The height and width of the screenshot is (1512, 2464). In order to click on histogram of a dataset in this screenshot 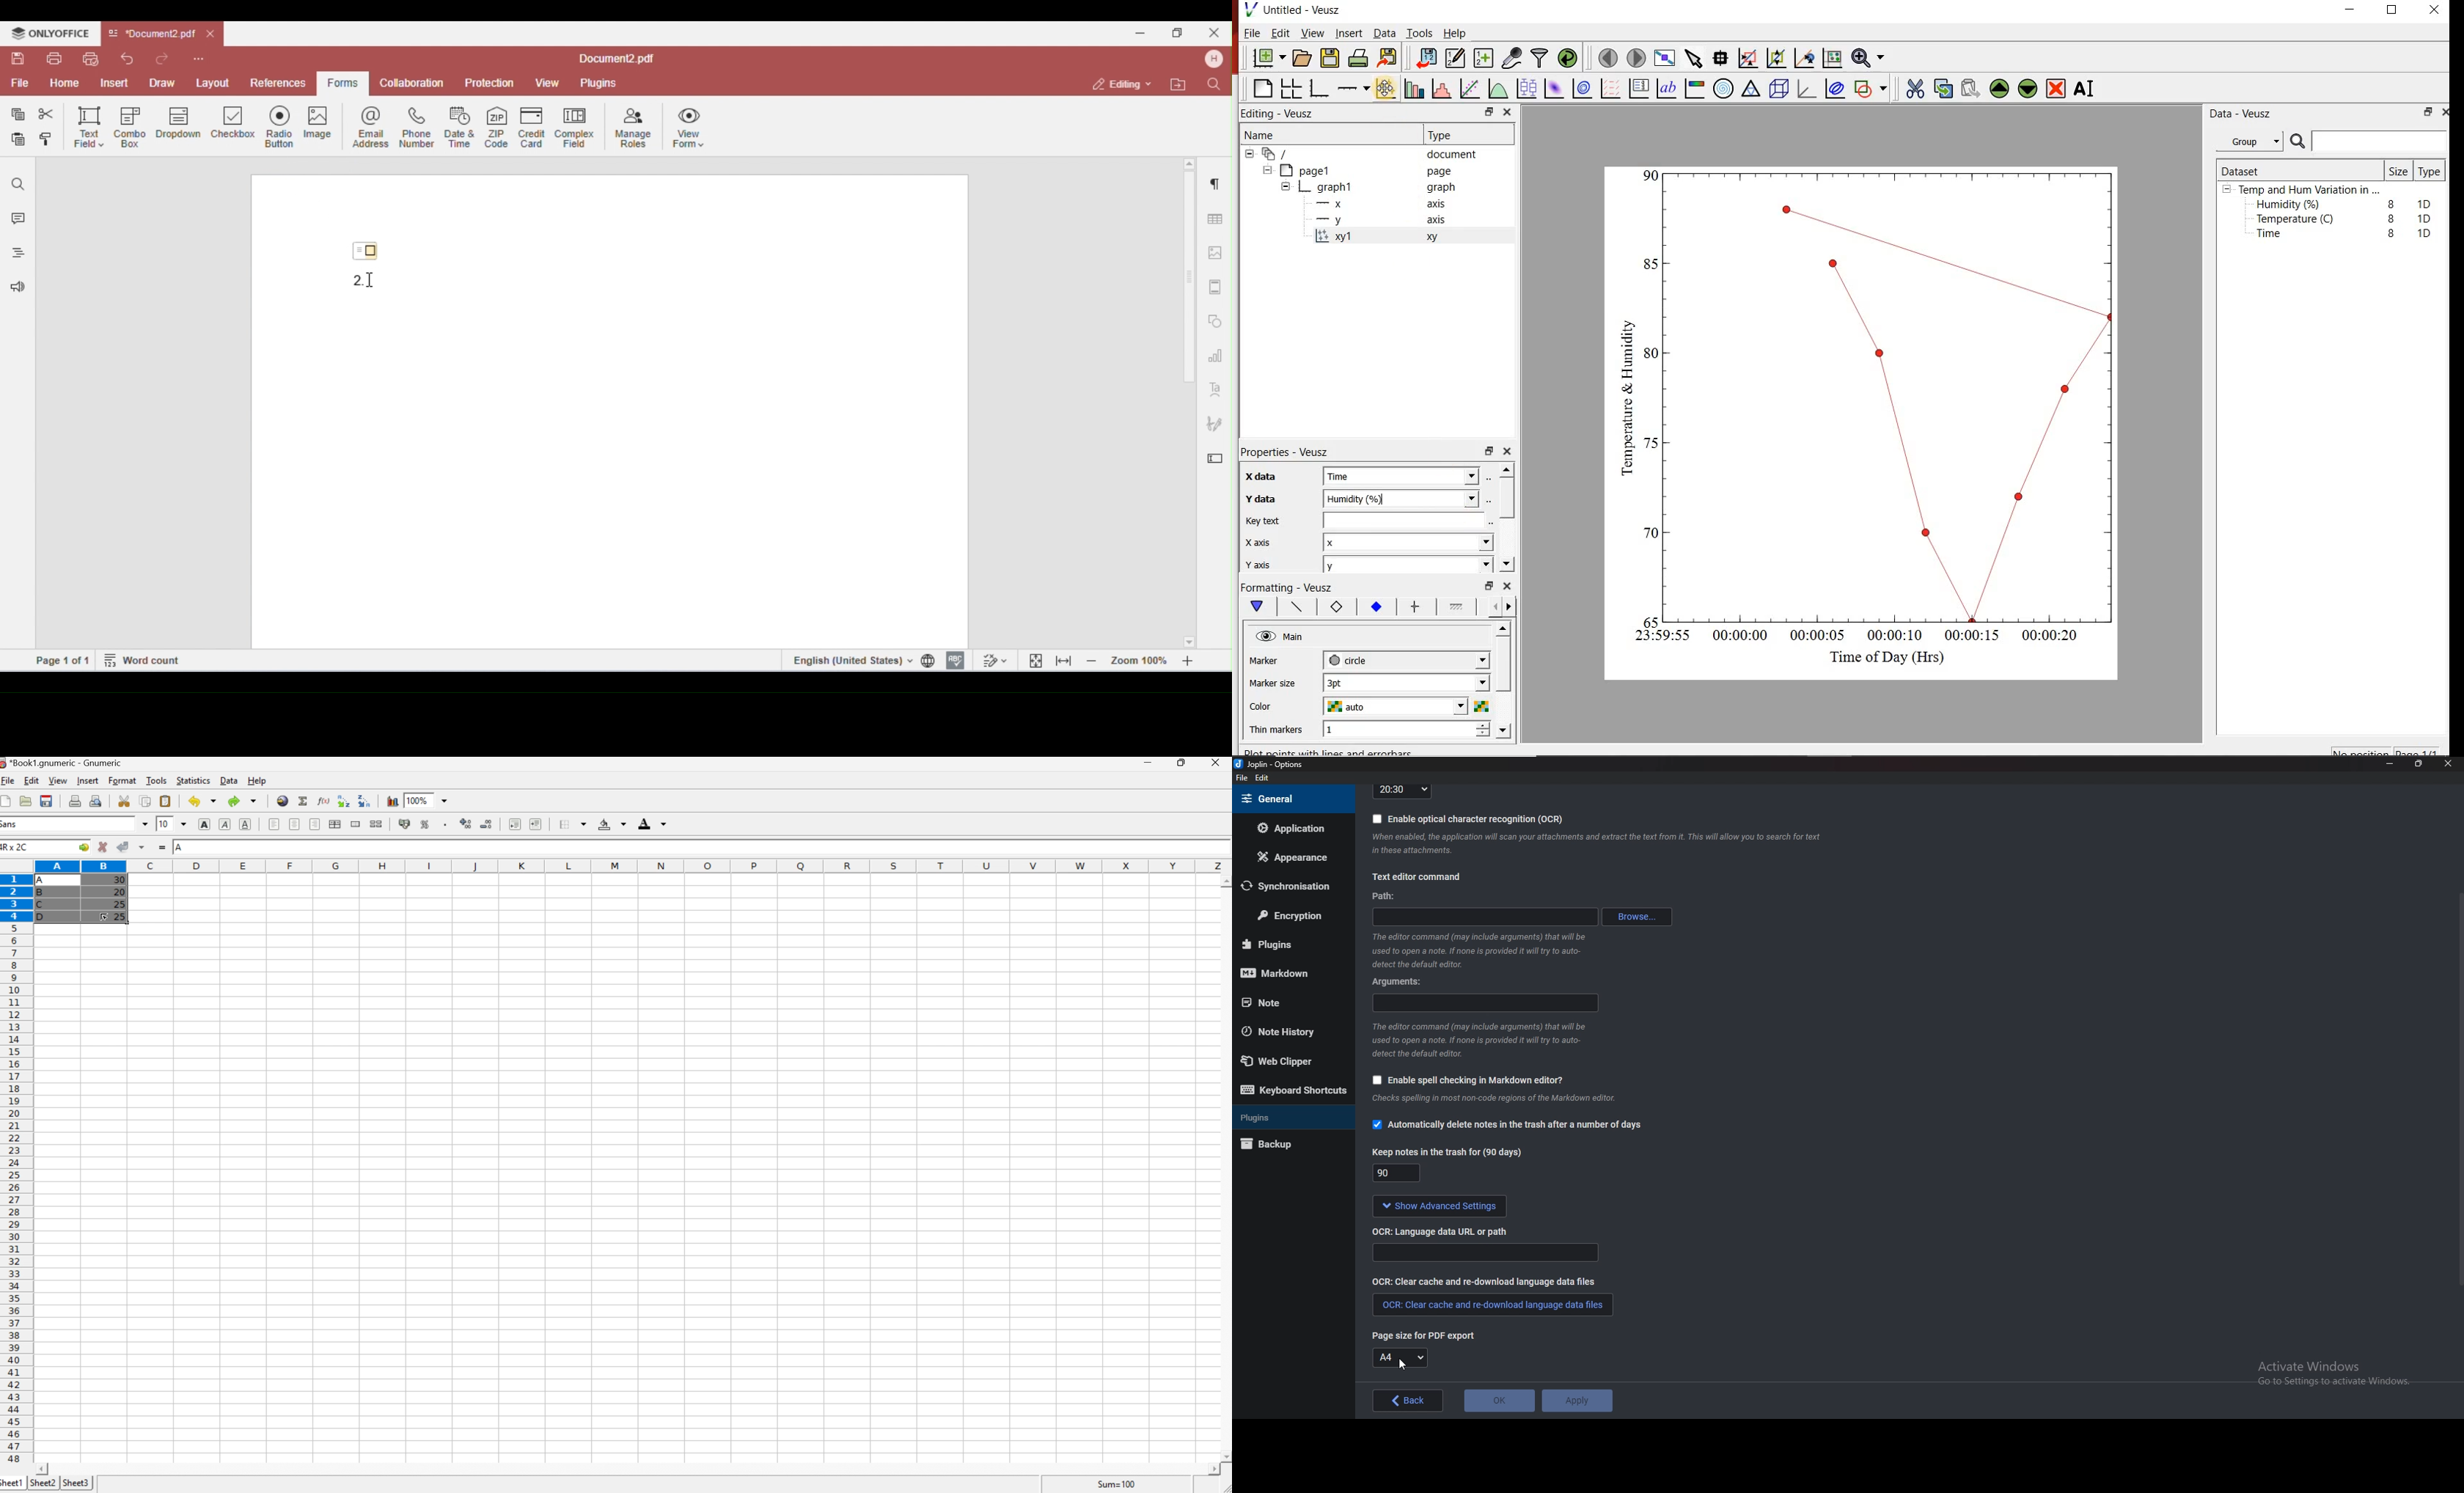, I will do `click(1444, 88)`.